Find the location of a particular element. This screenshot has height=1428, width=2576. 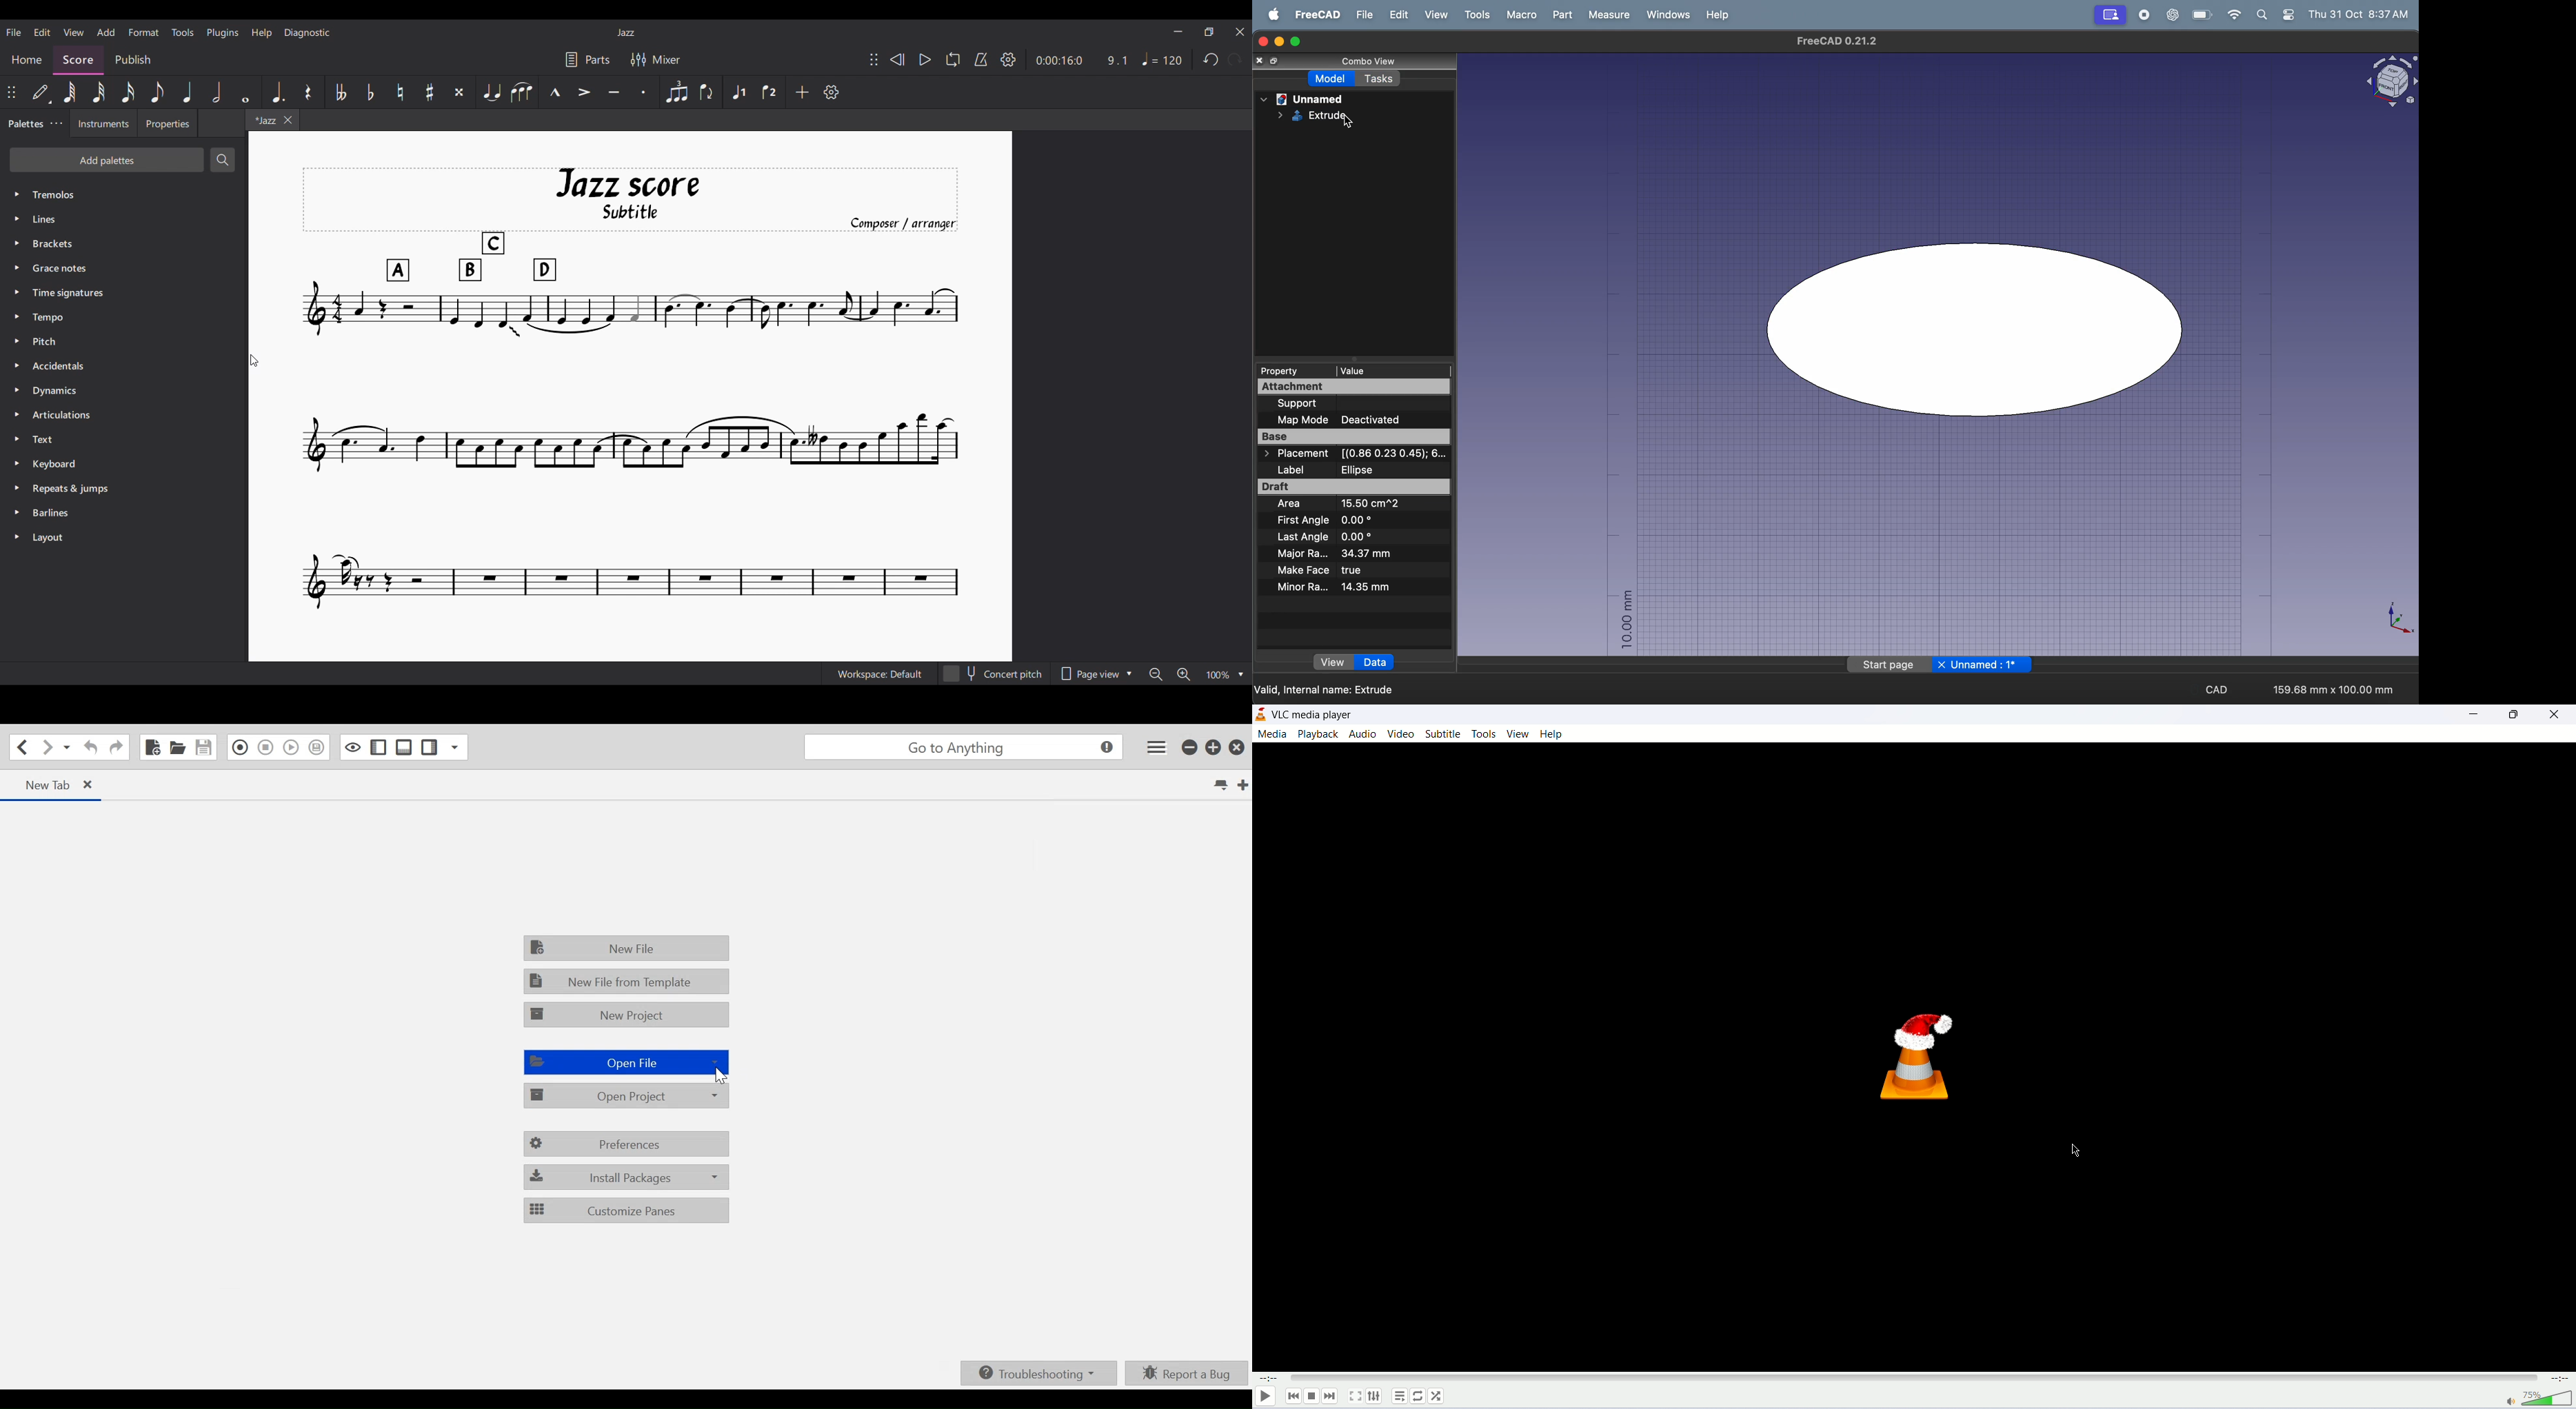

*Jazz - current tab is located at coordinates (263, 119).